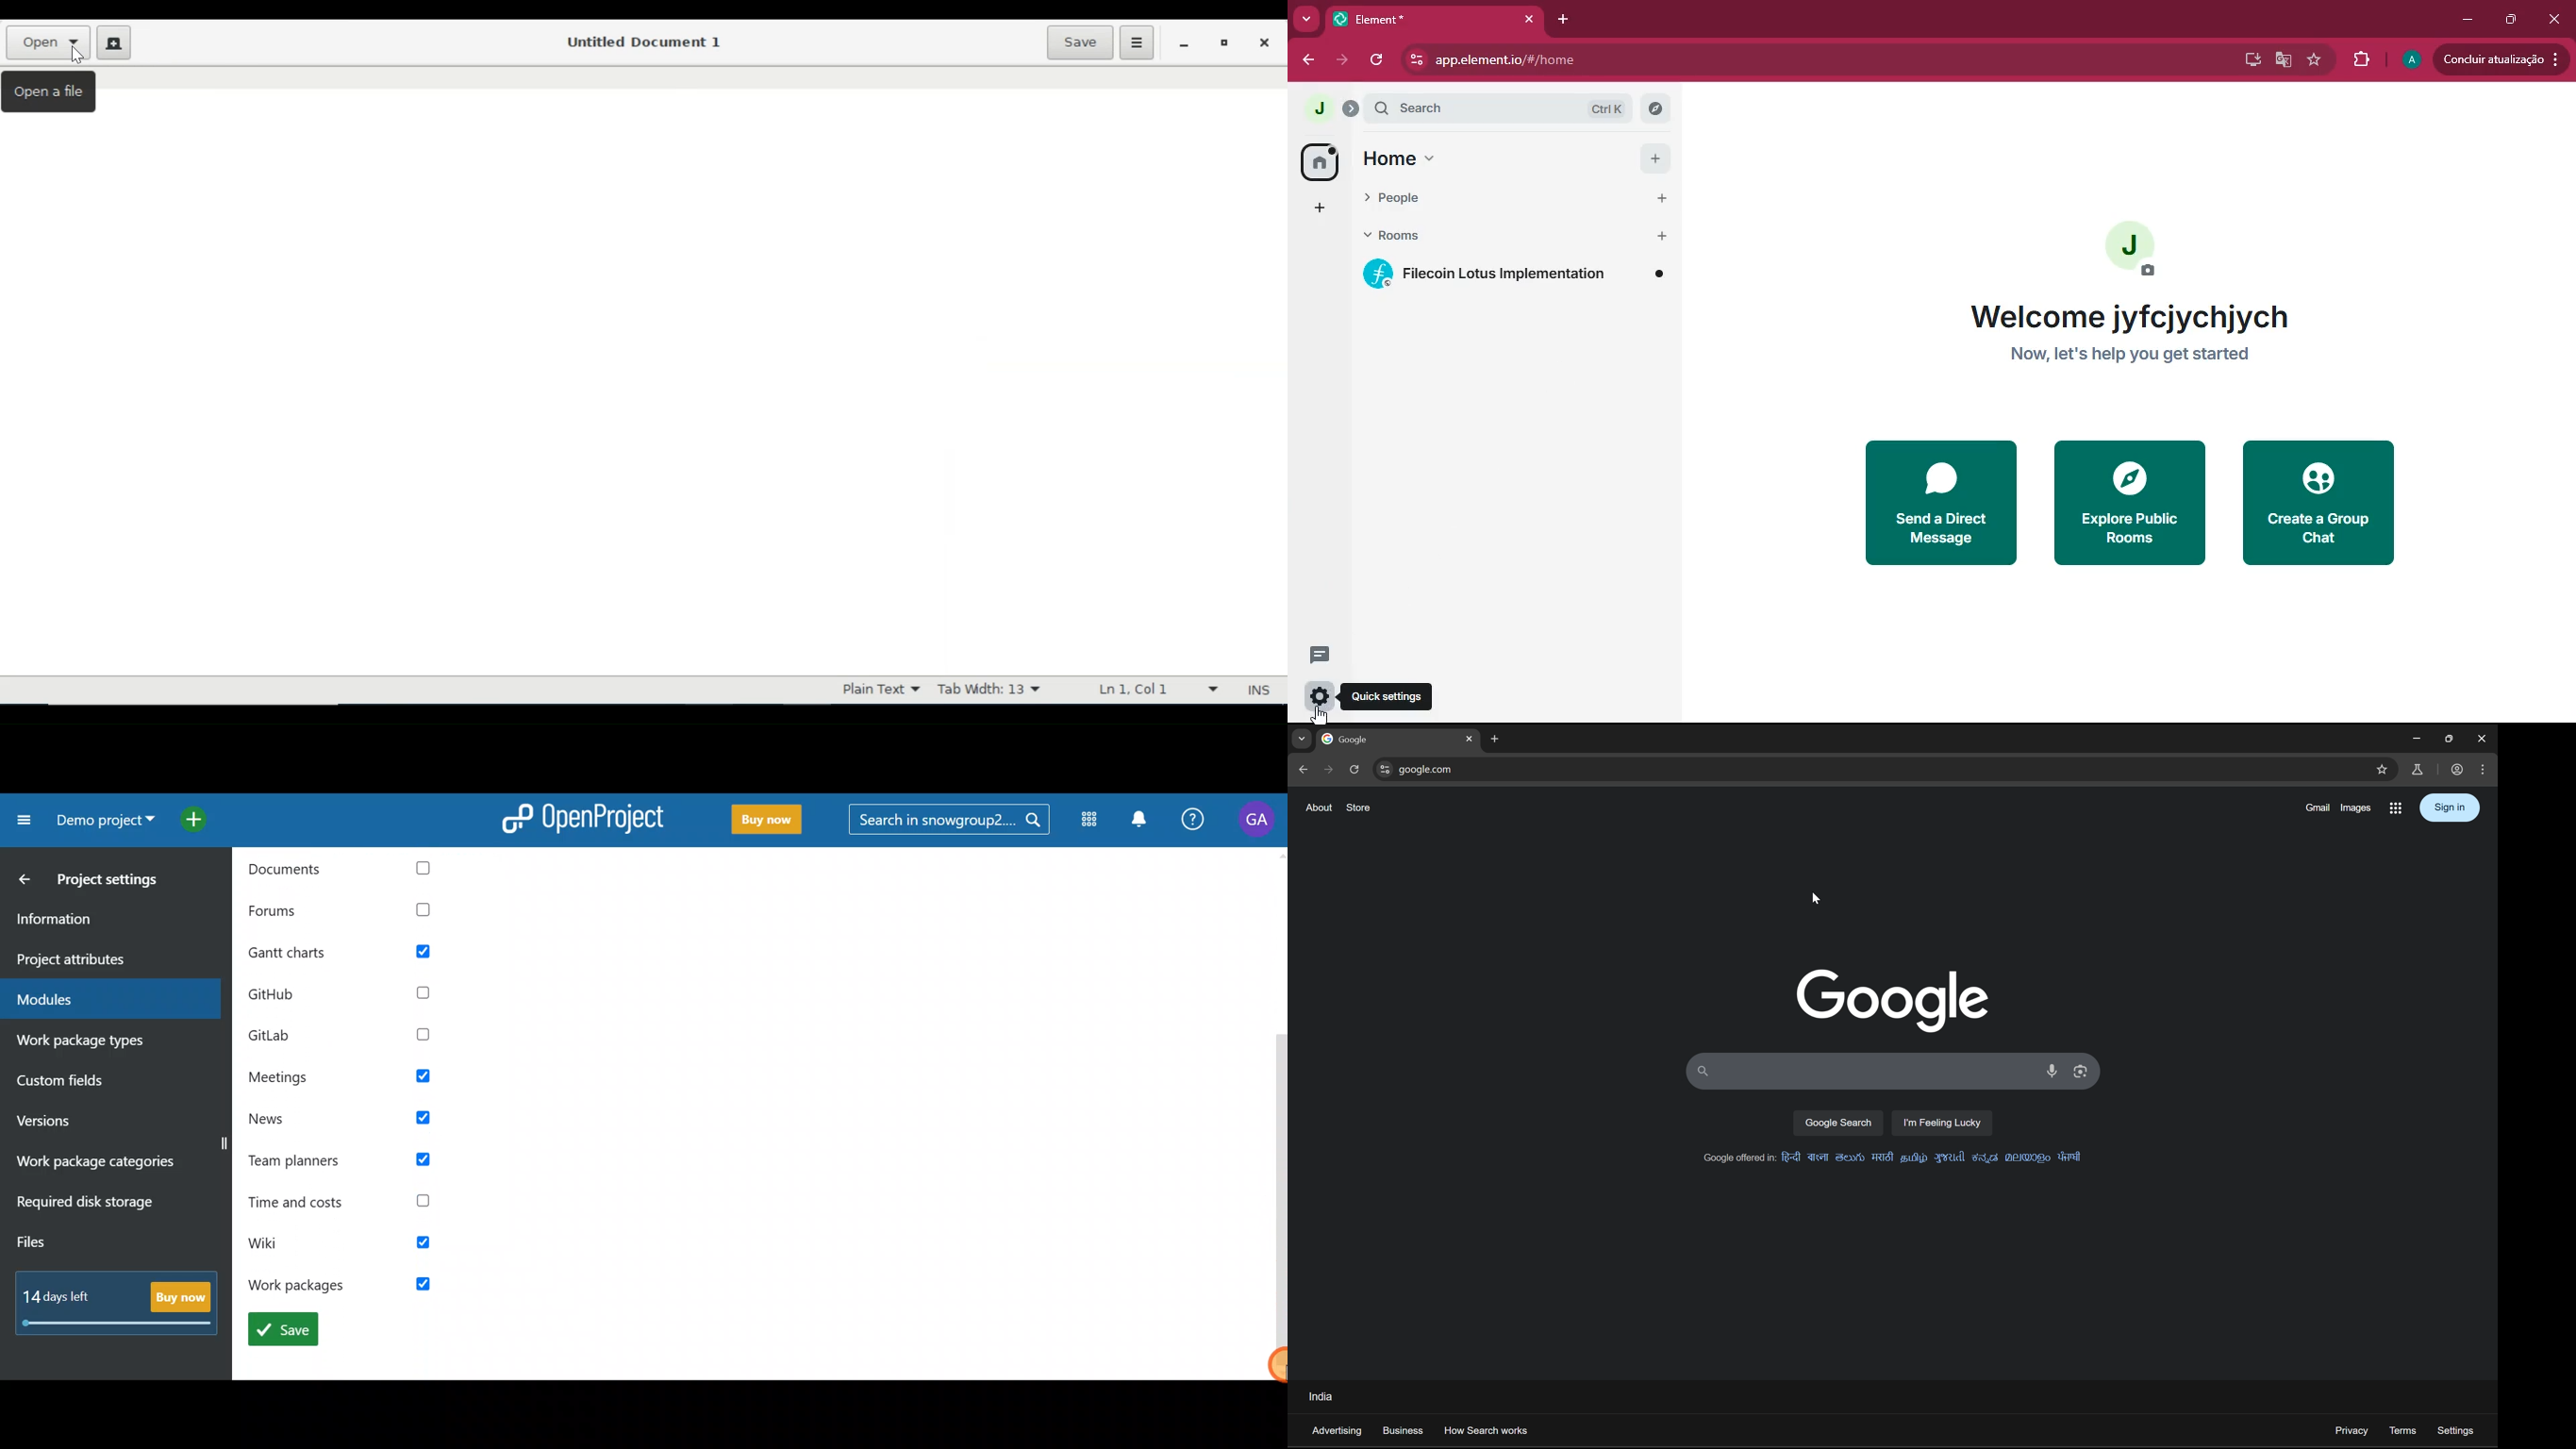 The width and height of the screenshot is (2576, 1456). I want to click on sign in, so click(2449, 807).